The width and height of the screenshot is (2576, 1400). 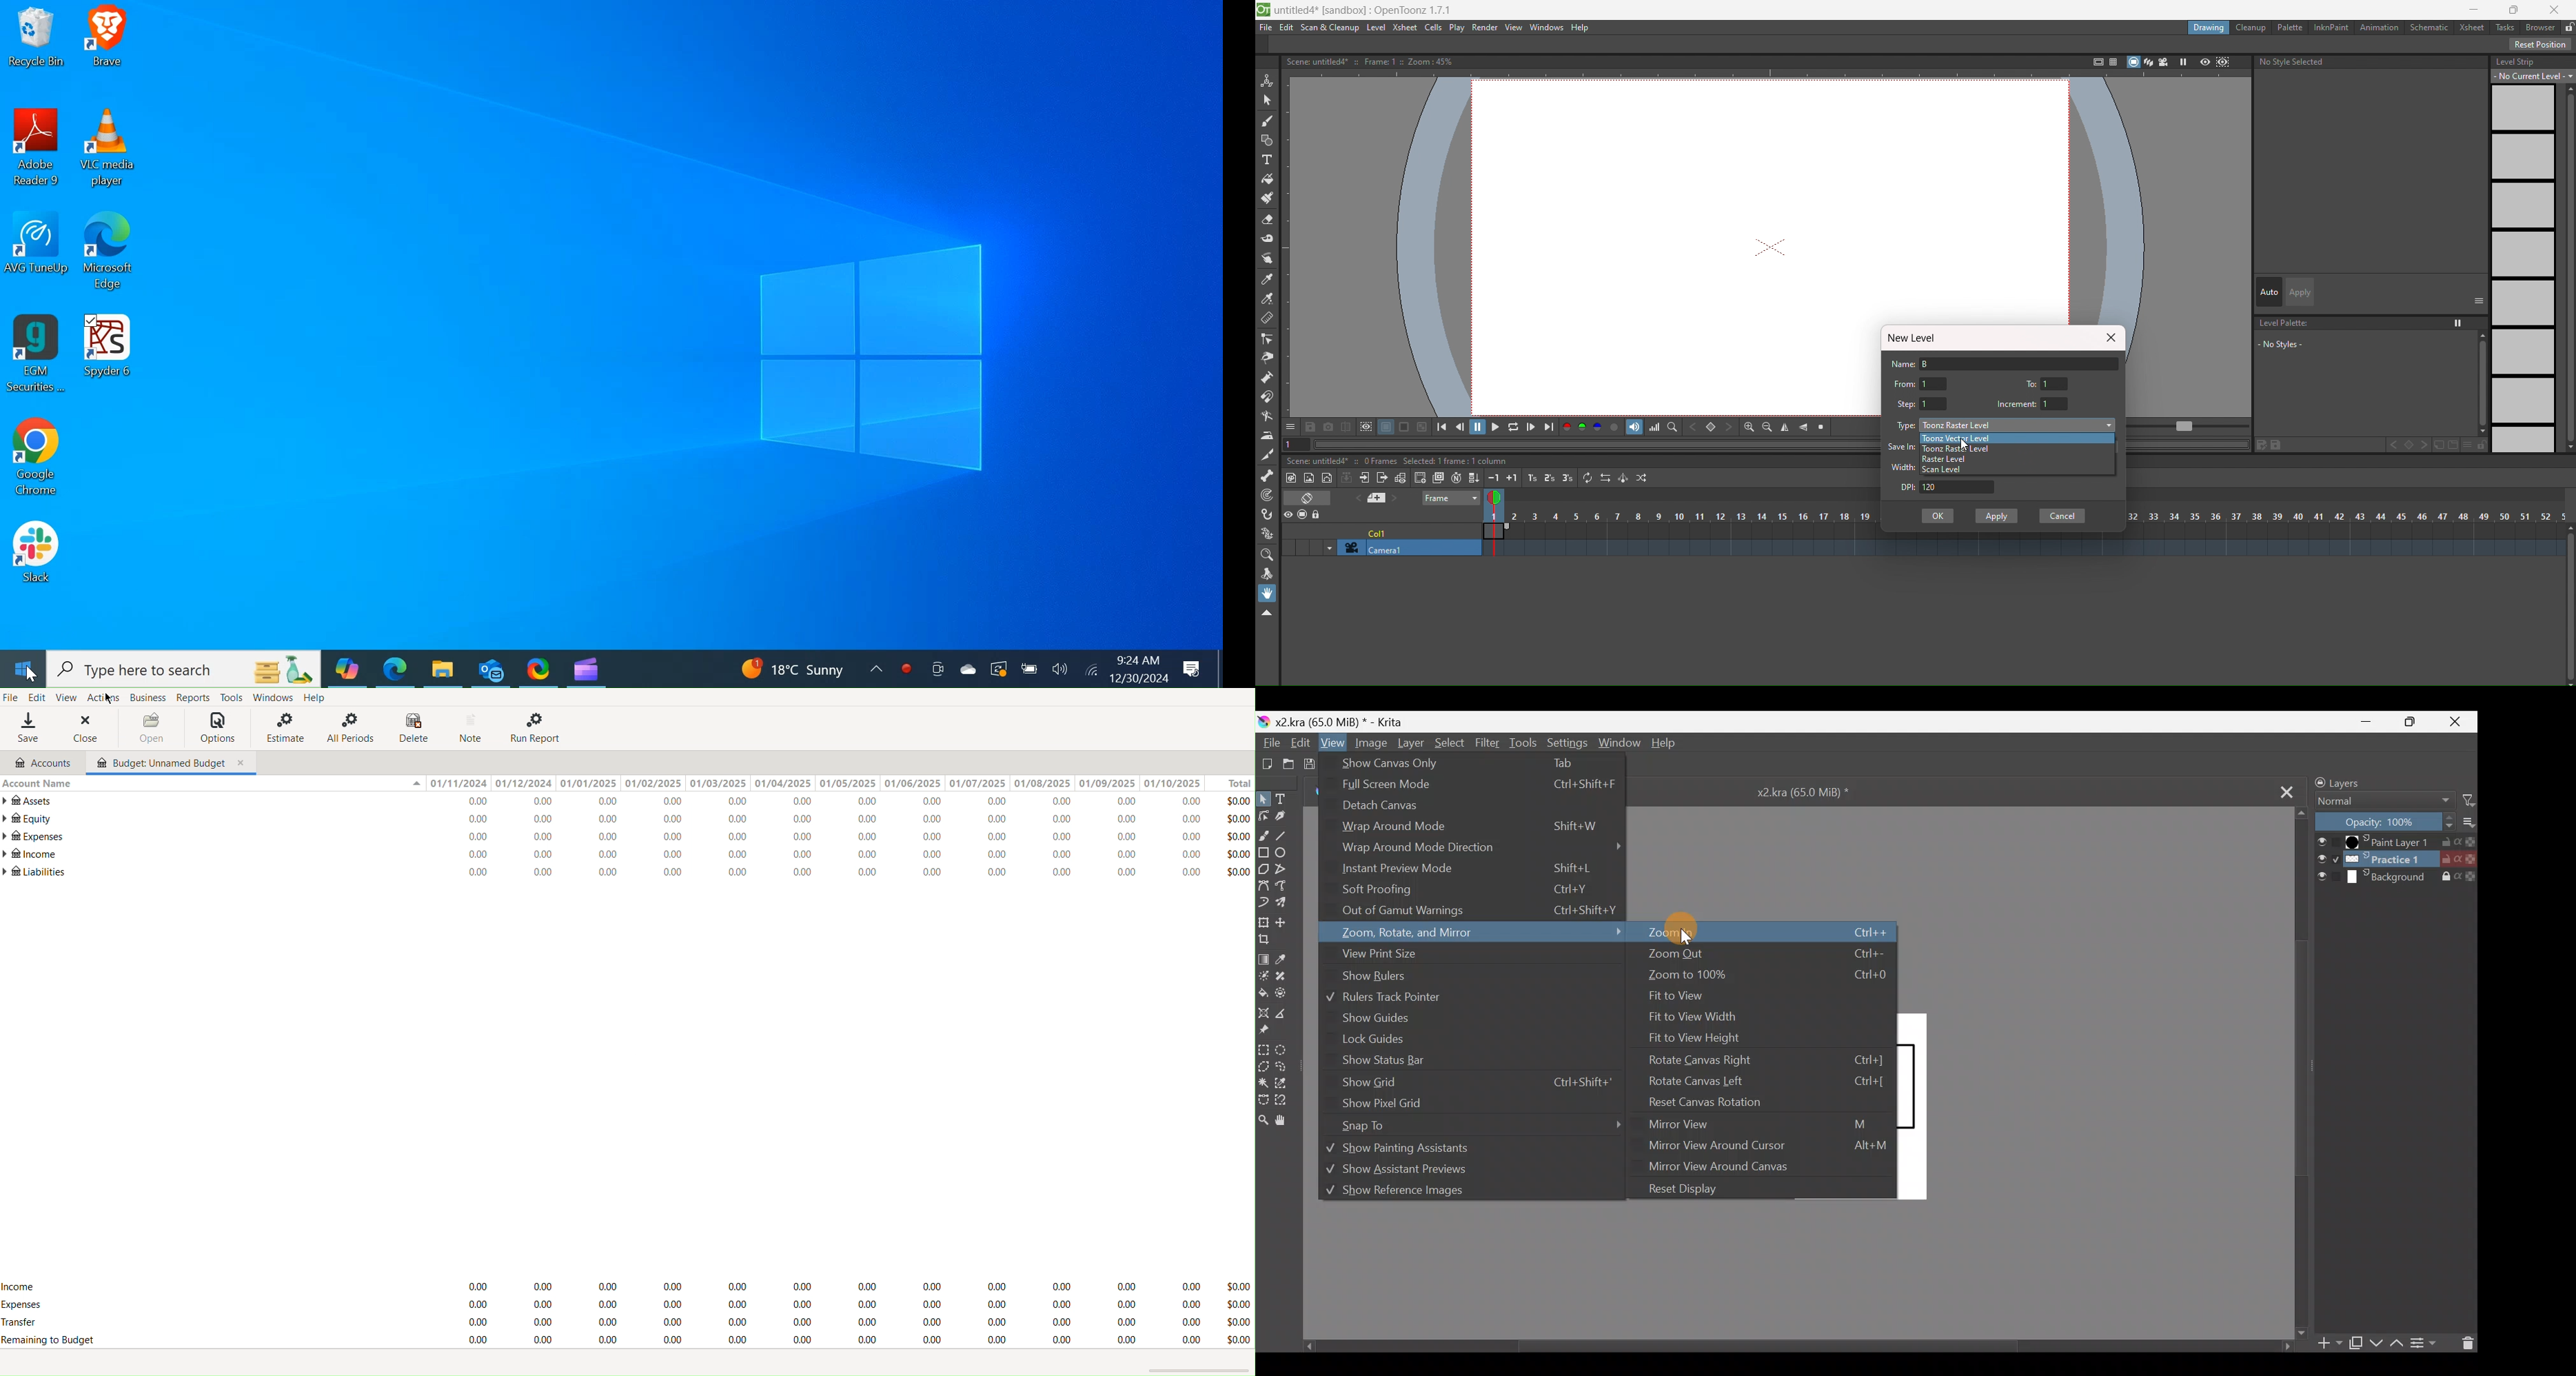 I want to click on , so click(x=1304, y=514).